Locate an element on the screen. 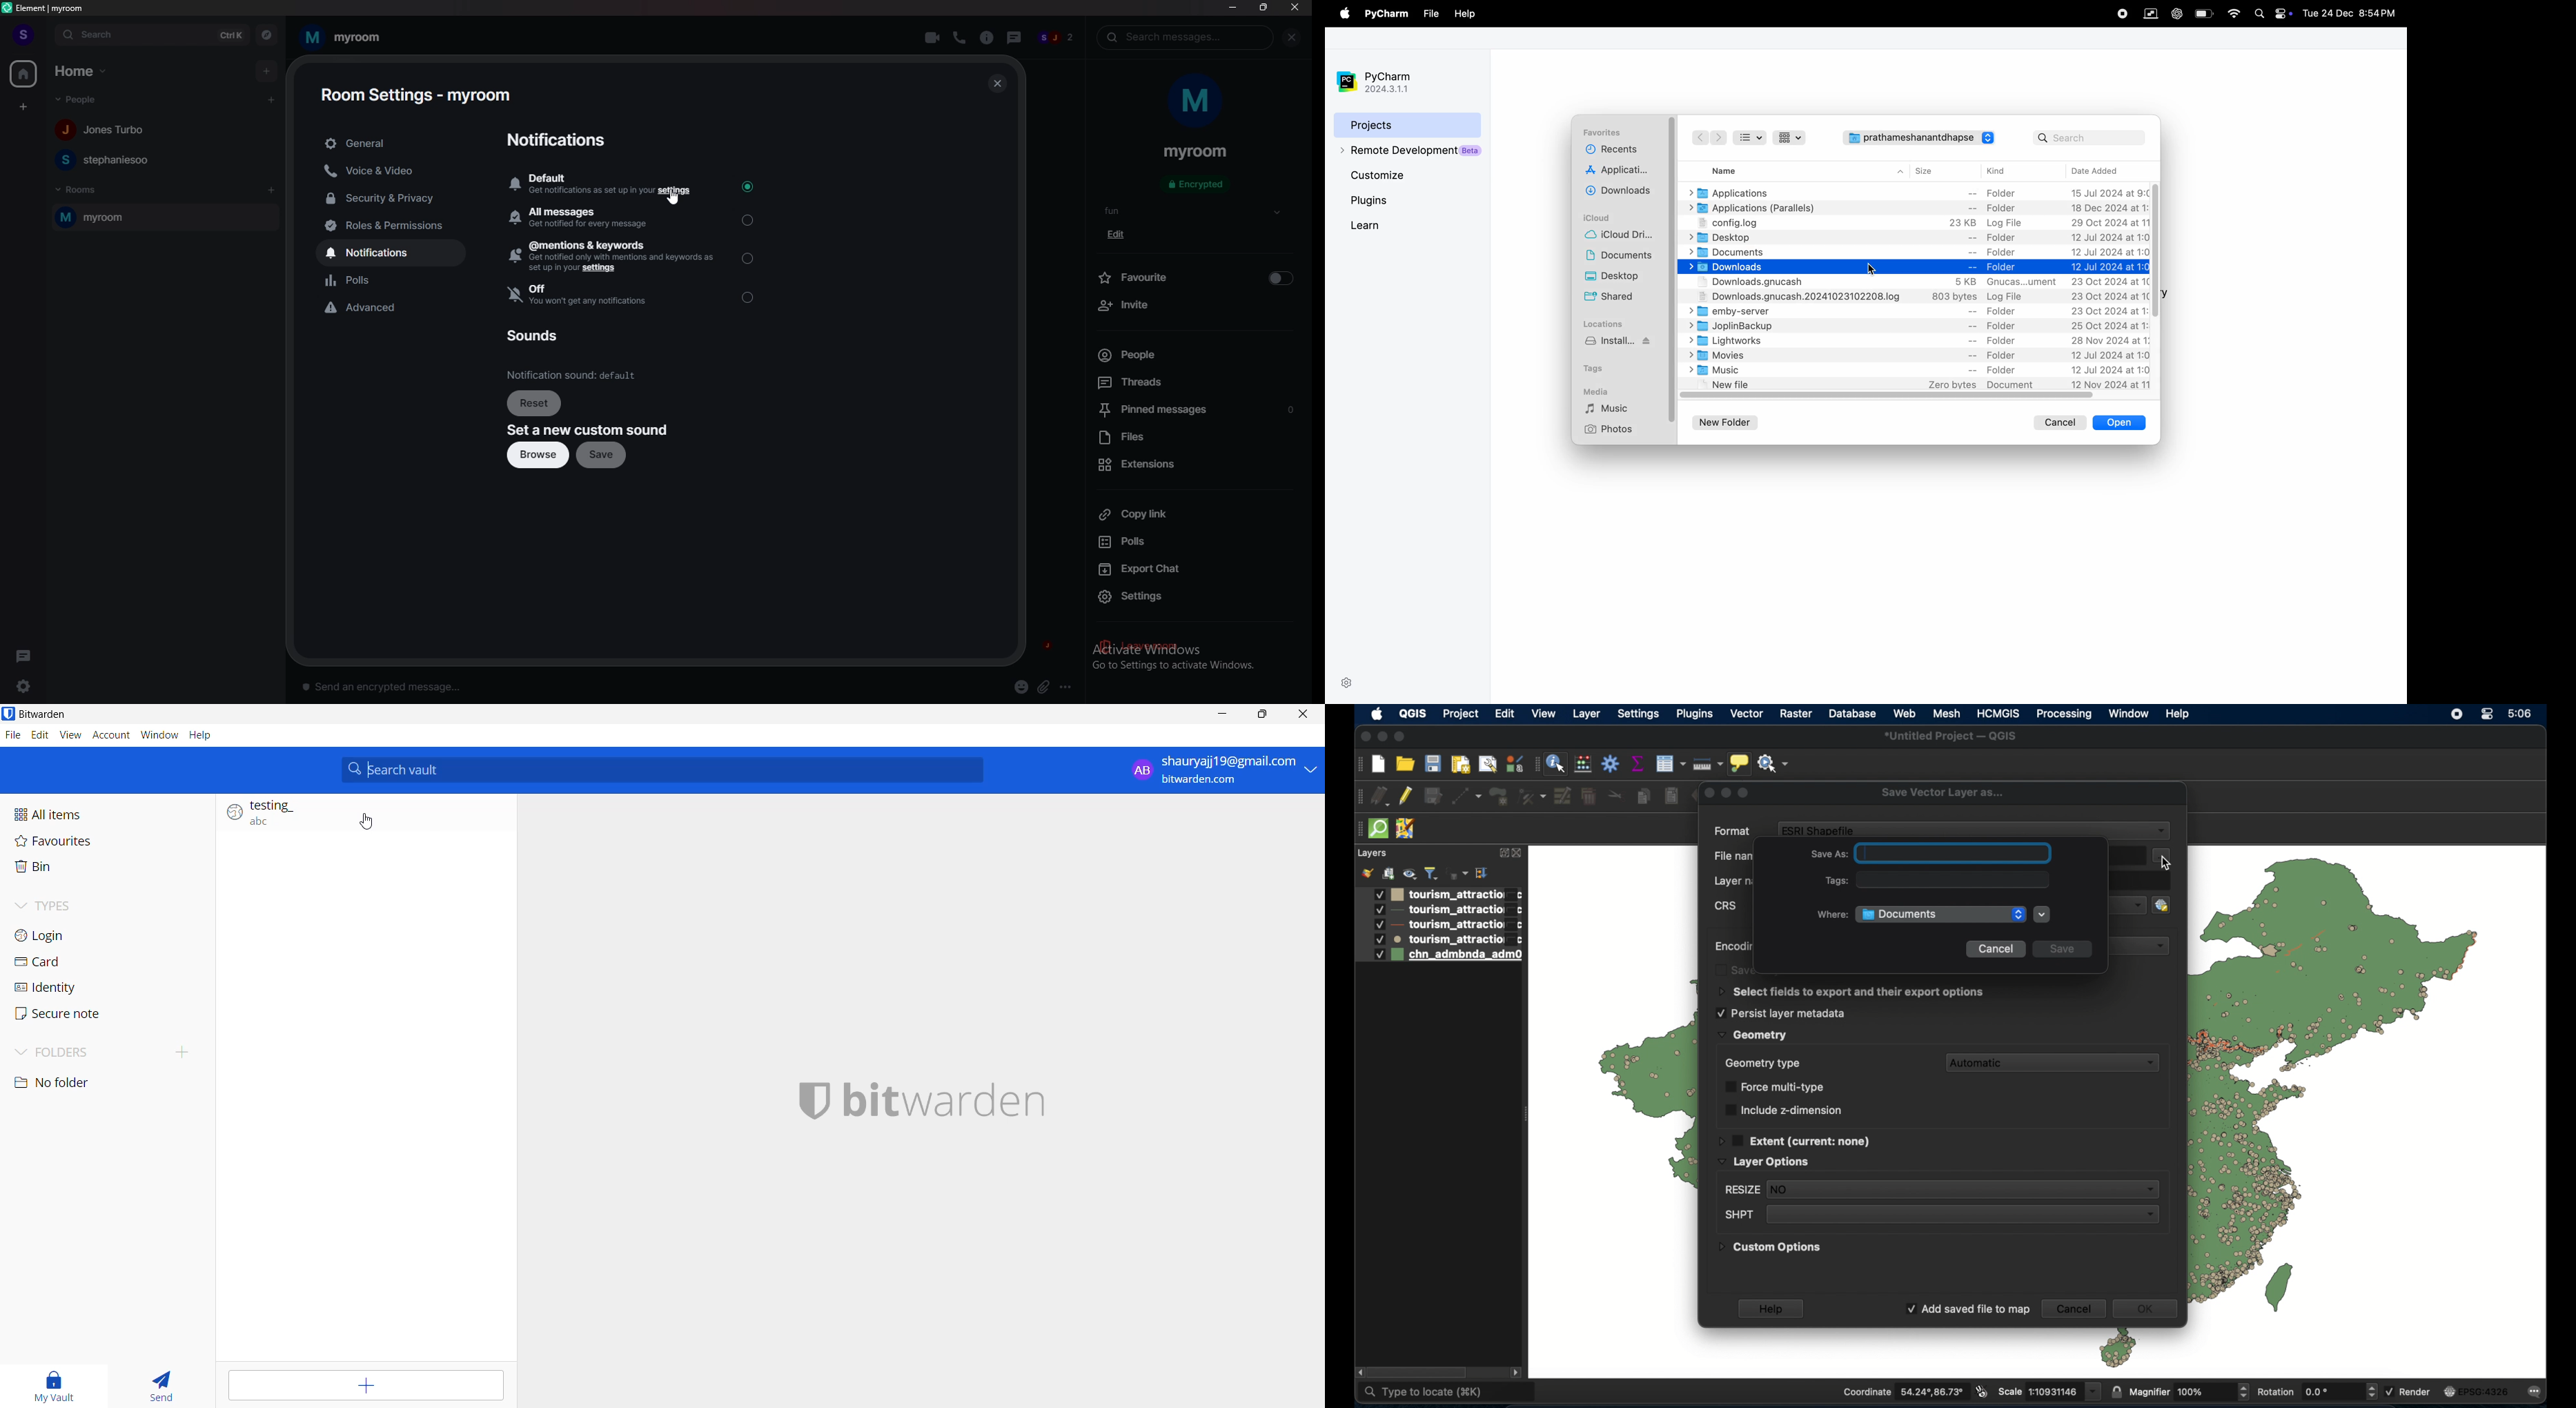 The width and height of the screenshot is (2576, 1428). notifications is located at coordinates (400, 252).